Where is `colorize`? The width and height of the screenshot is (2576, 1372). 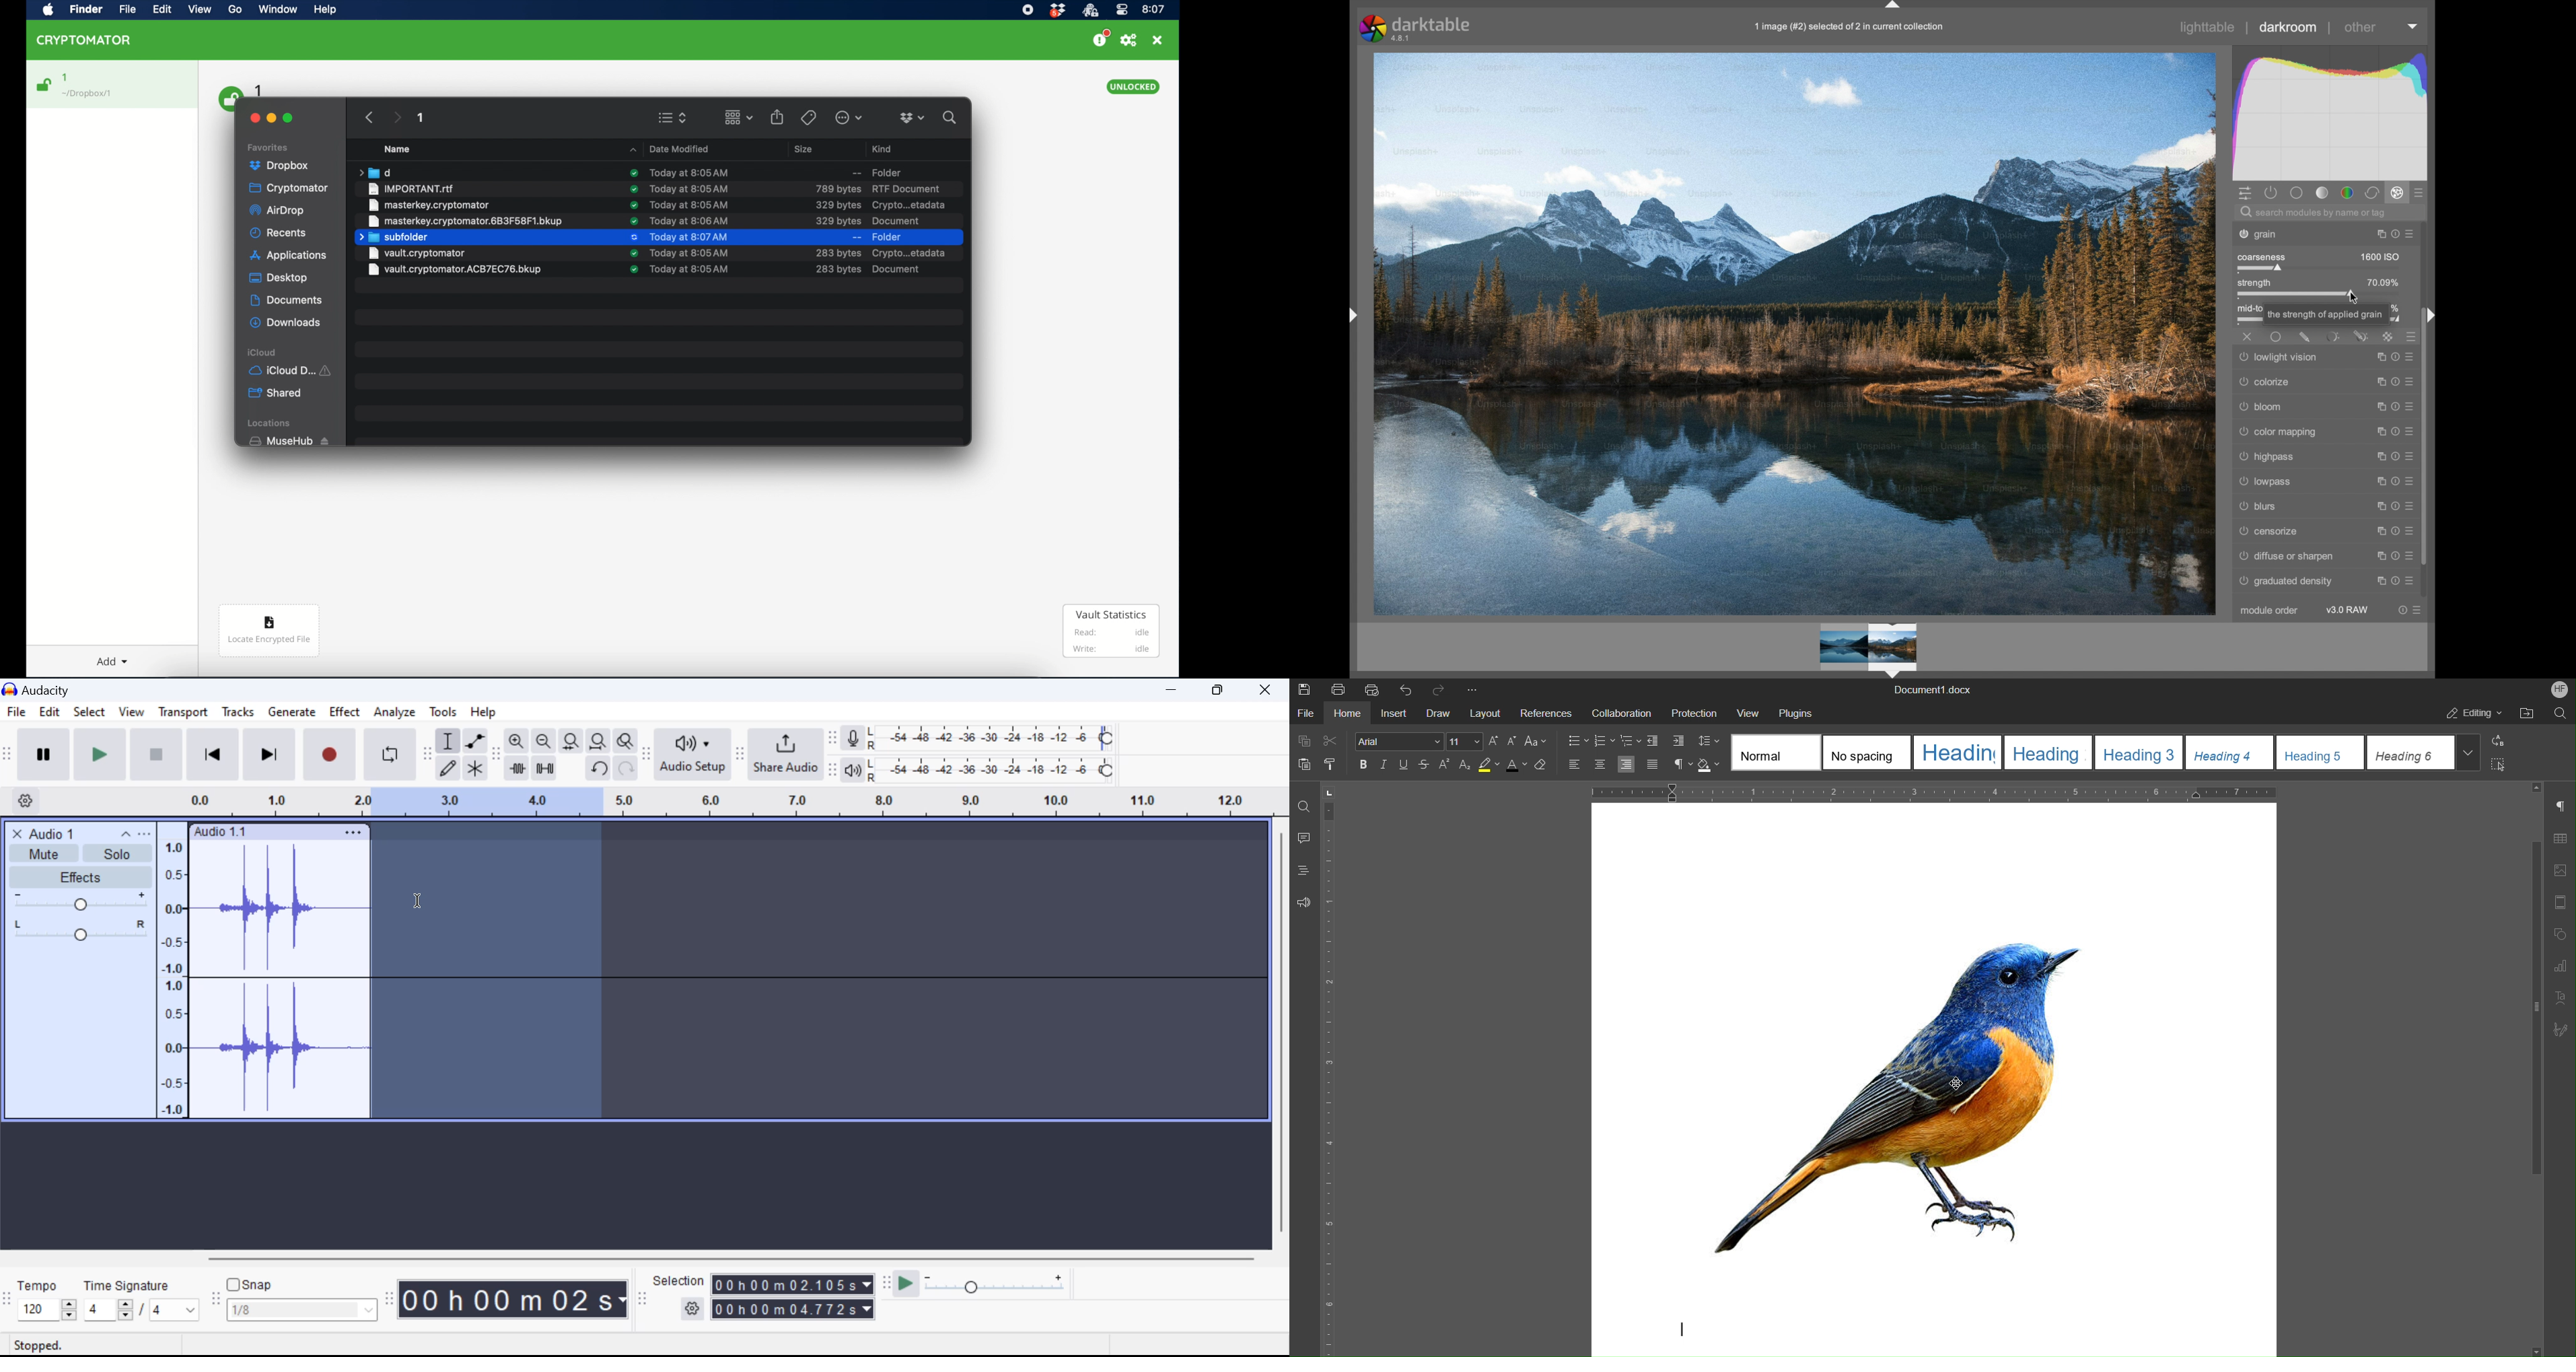
colorize is located at coordinates (2267, 381).